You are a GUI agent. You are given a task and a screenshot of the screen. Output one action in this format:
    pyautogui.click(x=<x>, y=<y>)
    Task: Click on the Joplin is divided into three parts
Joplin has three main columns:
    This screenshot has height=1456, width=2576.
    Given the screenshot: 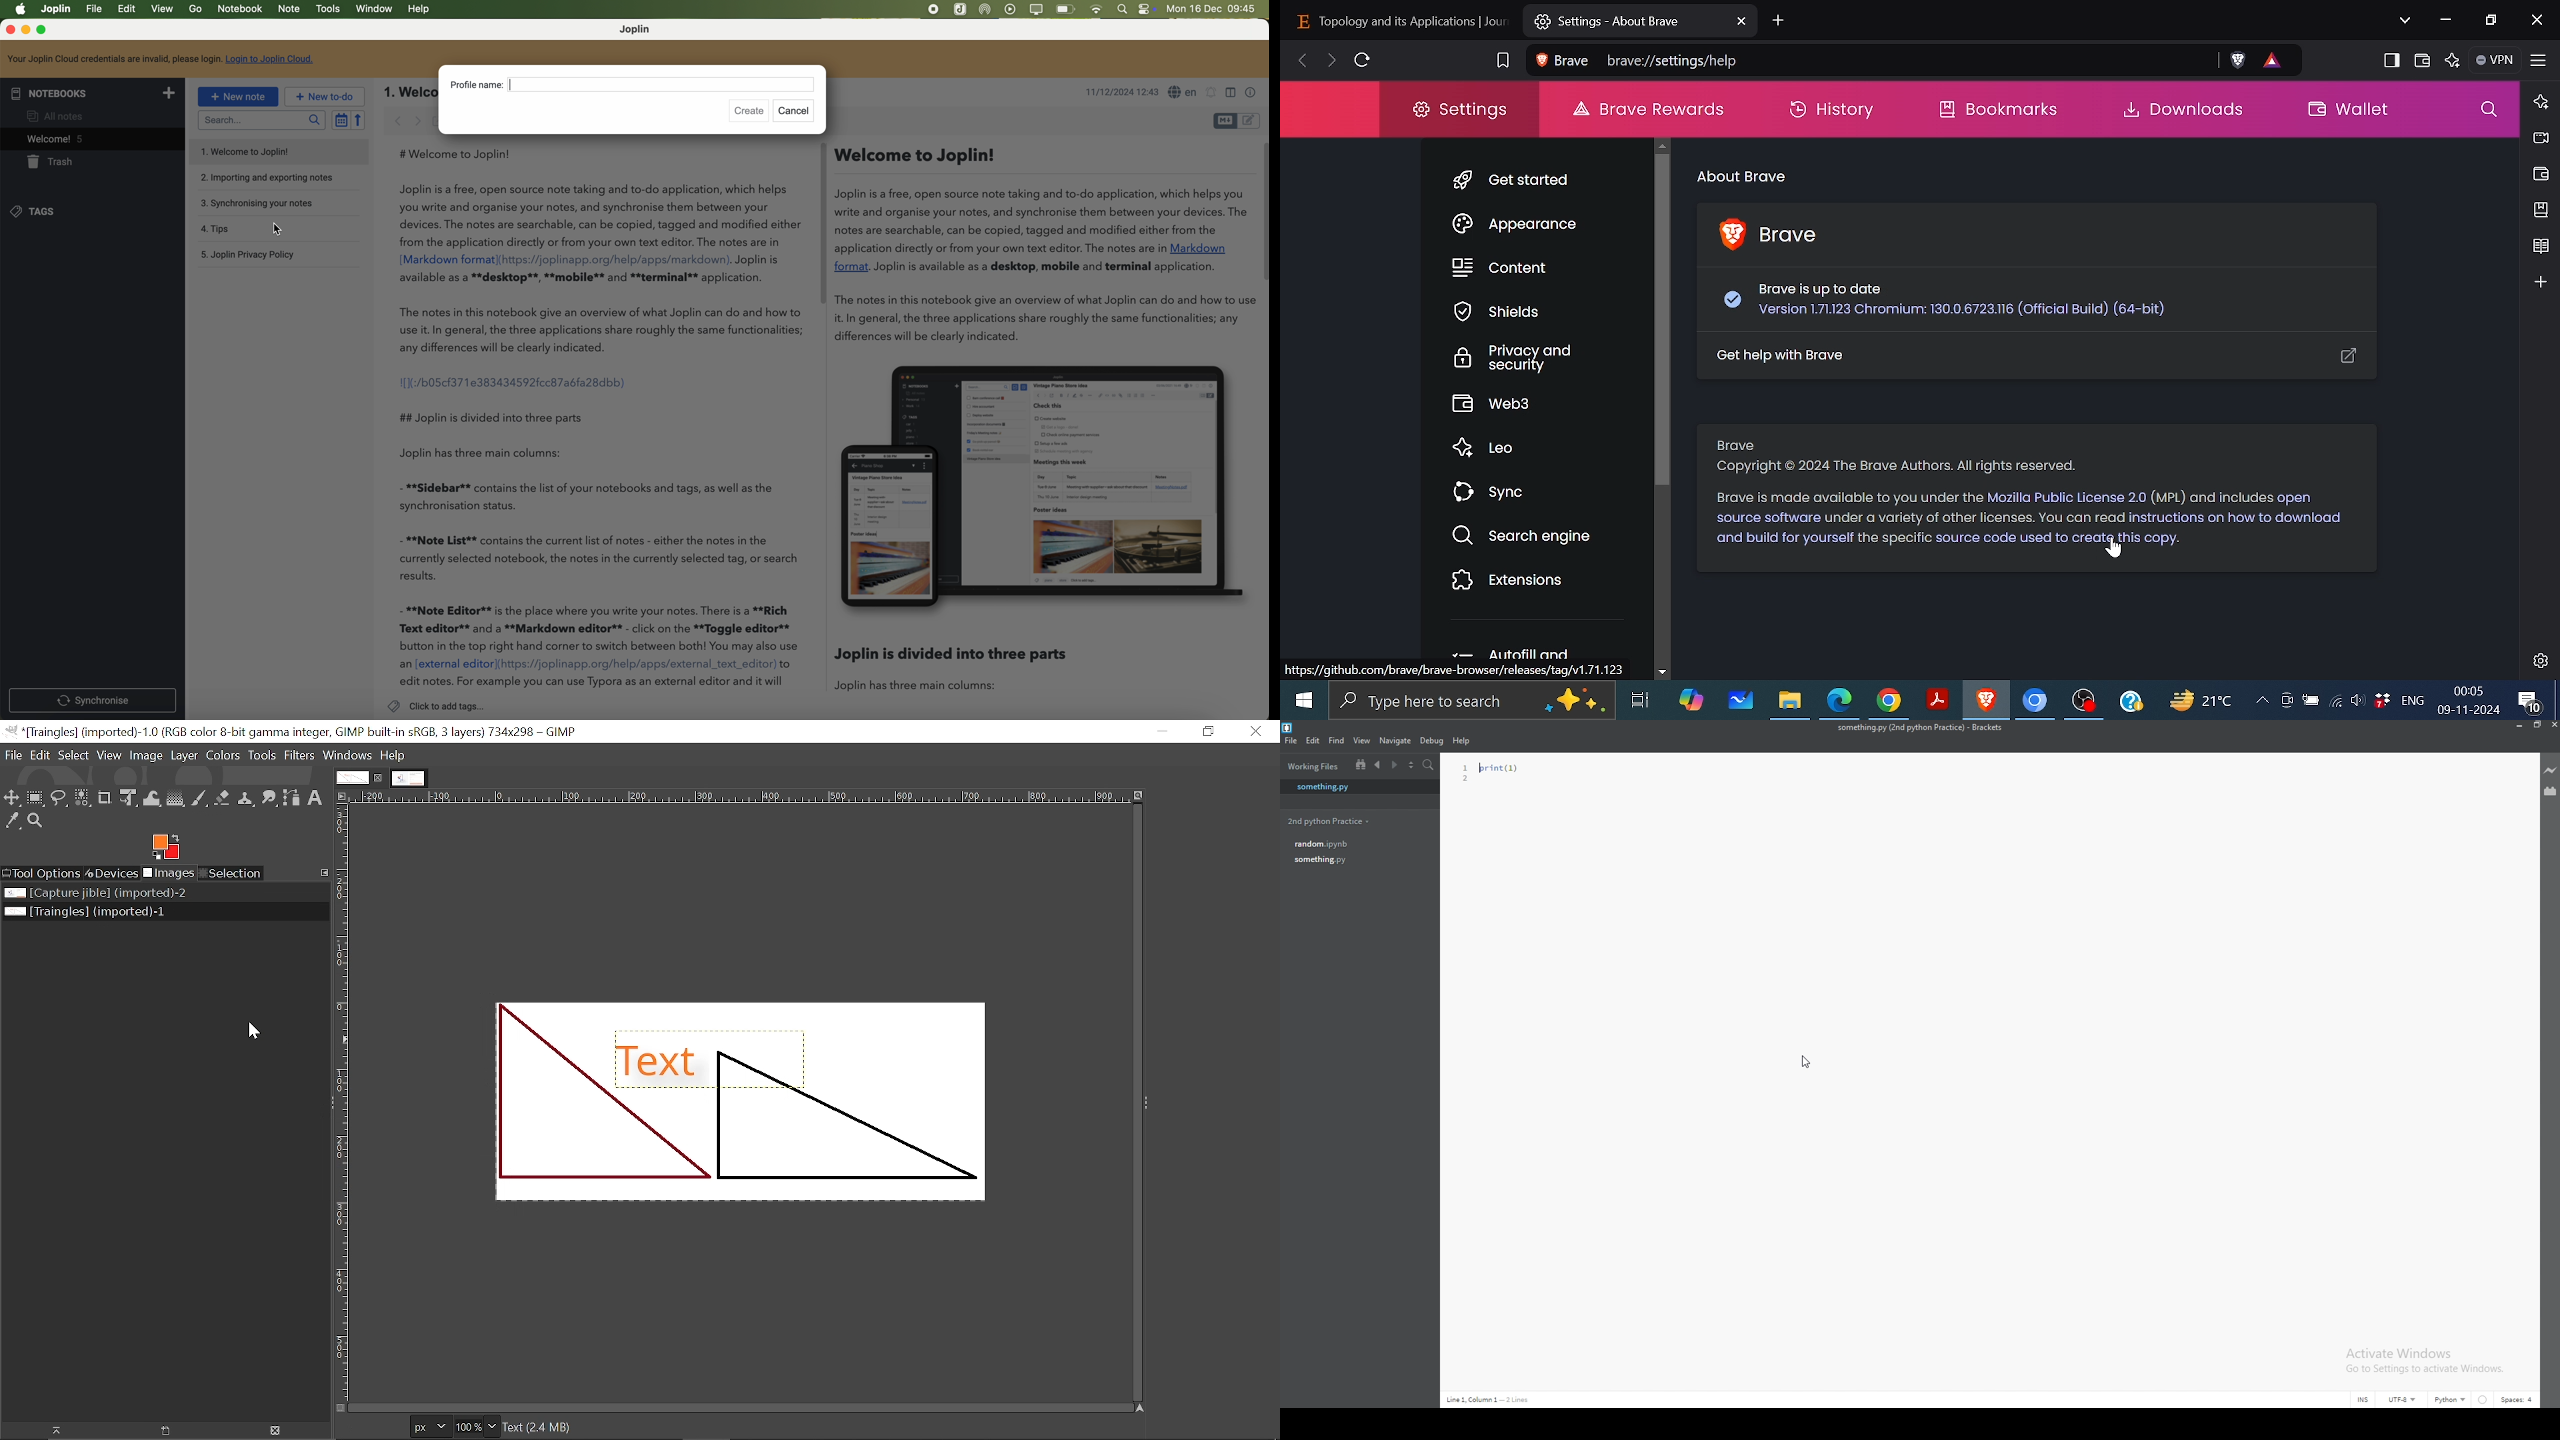 What is the action you would take?
    pyautogui.click(x=959, y=672)
    